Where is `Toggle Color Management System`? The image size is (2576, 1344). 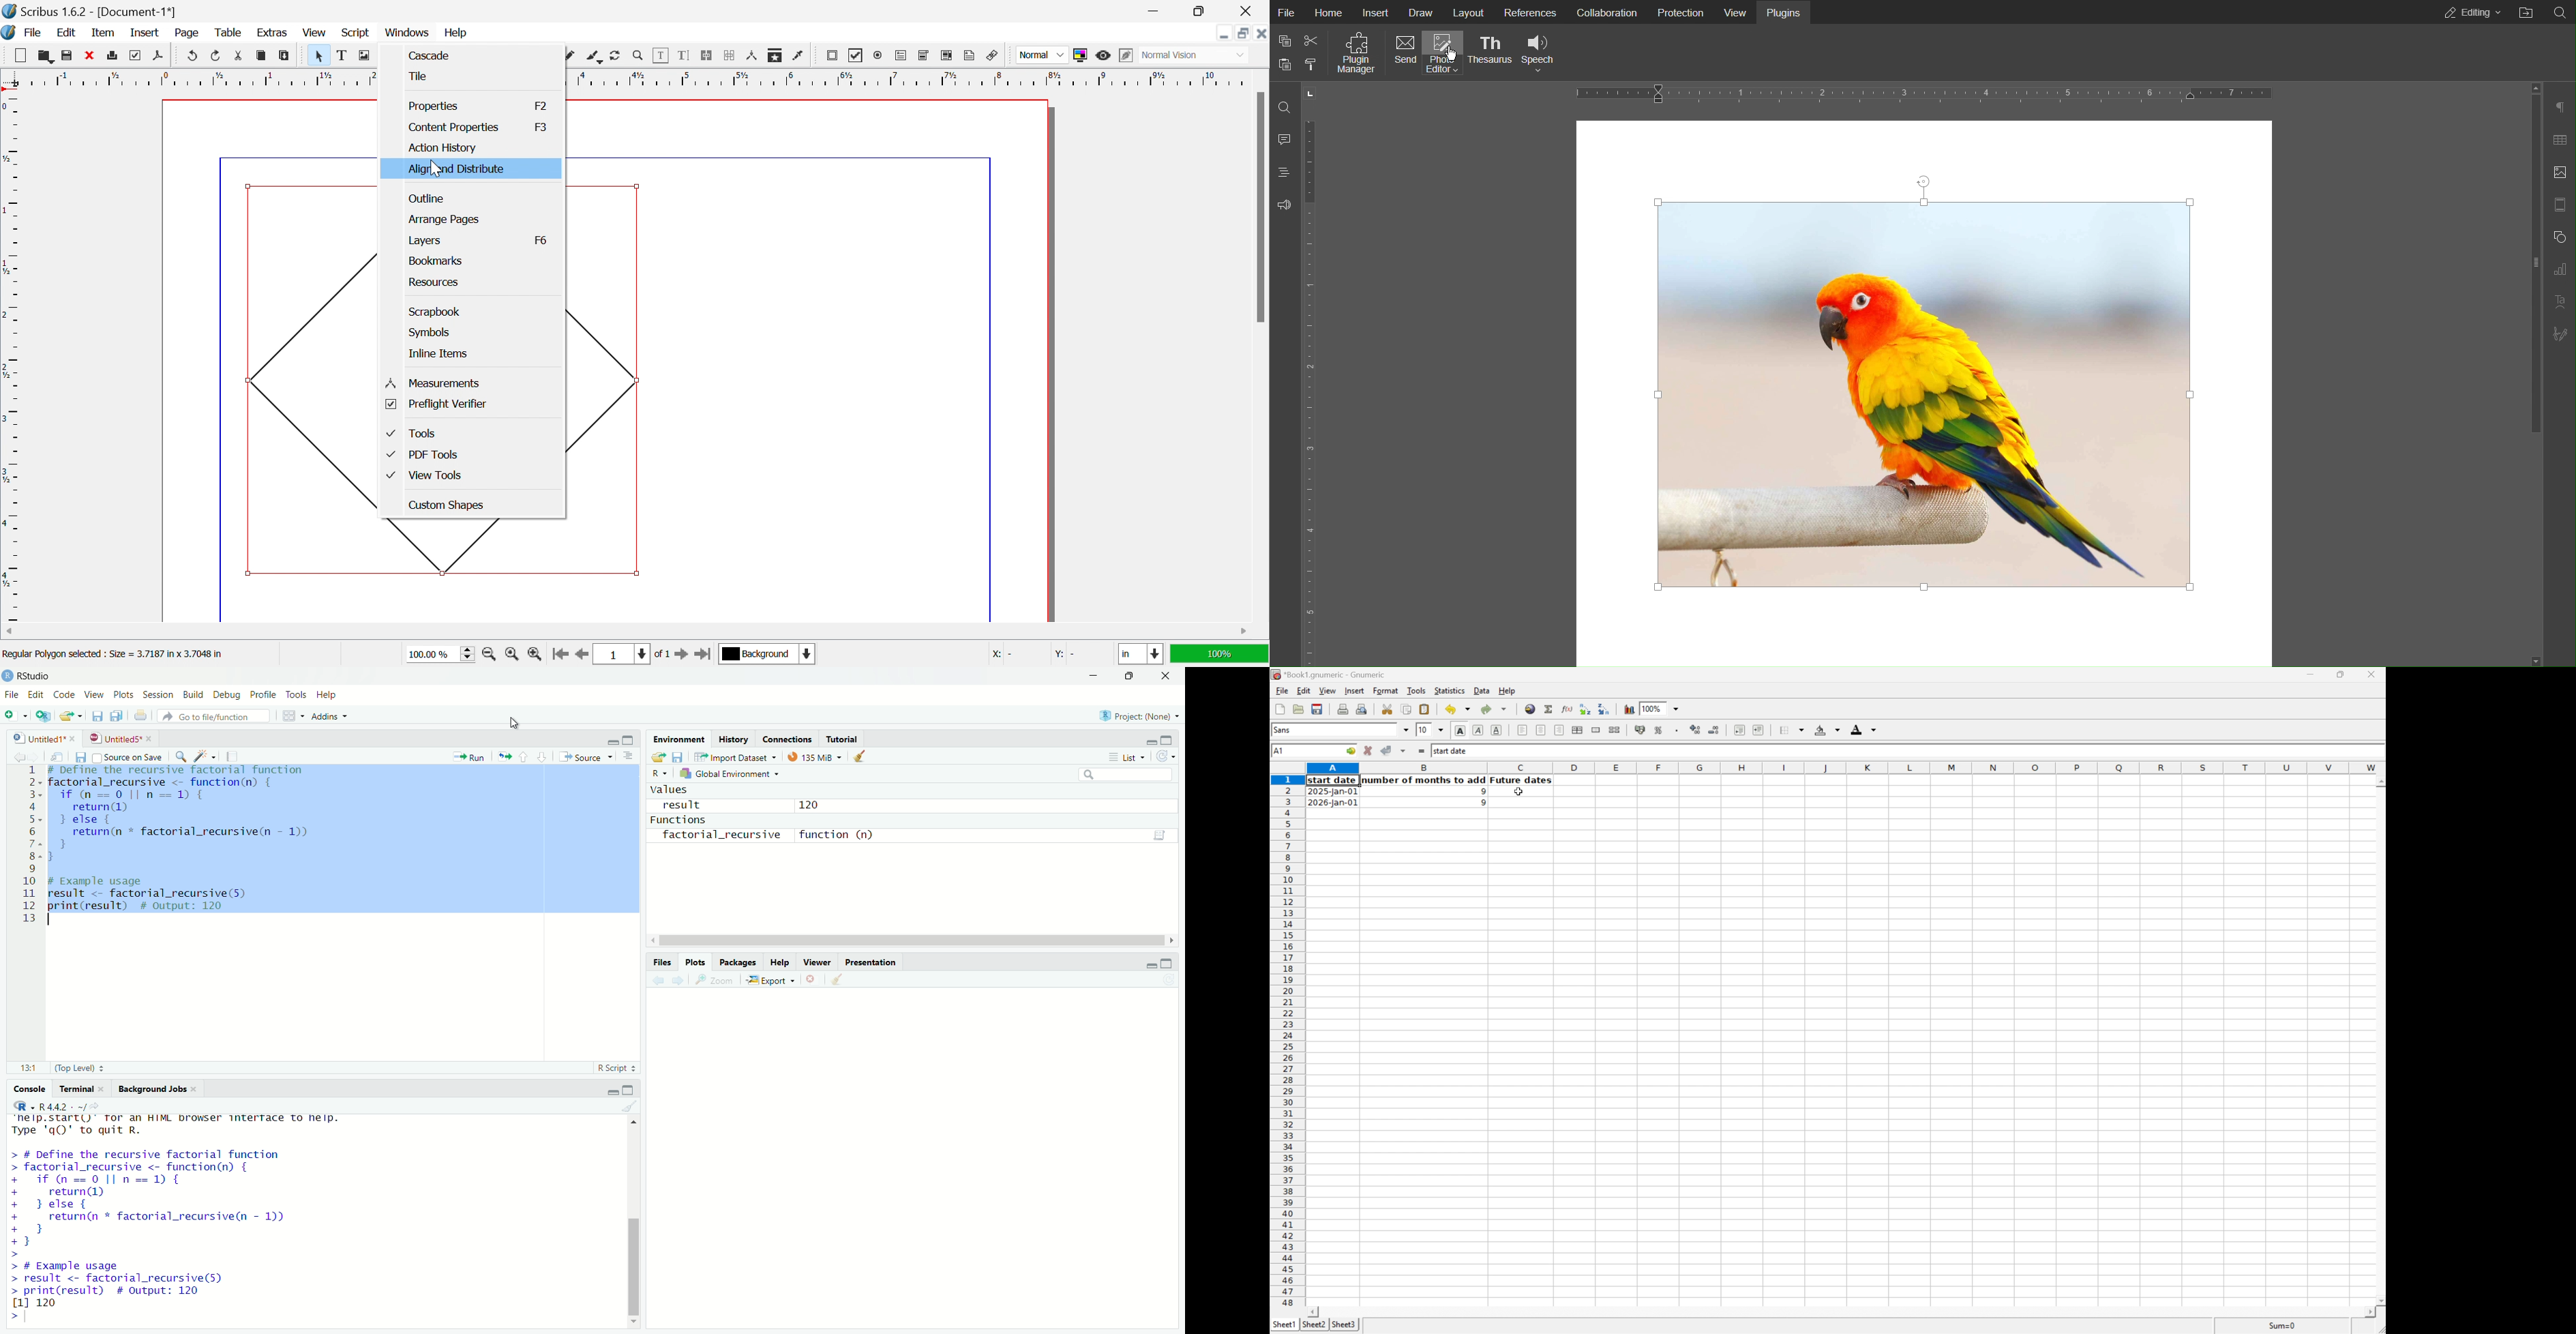
Toggle Color Management System is located at coordinates (1080, 55).